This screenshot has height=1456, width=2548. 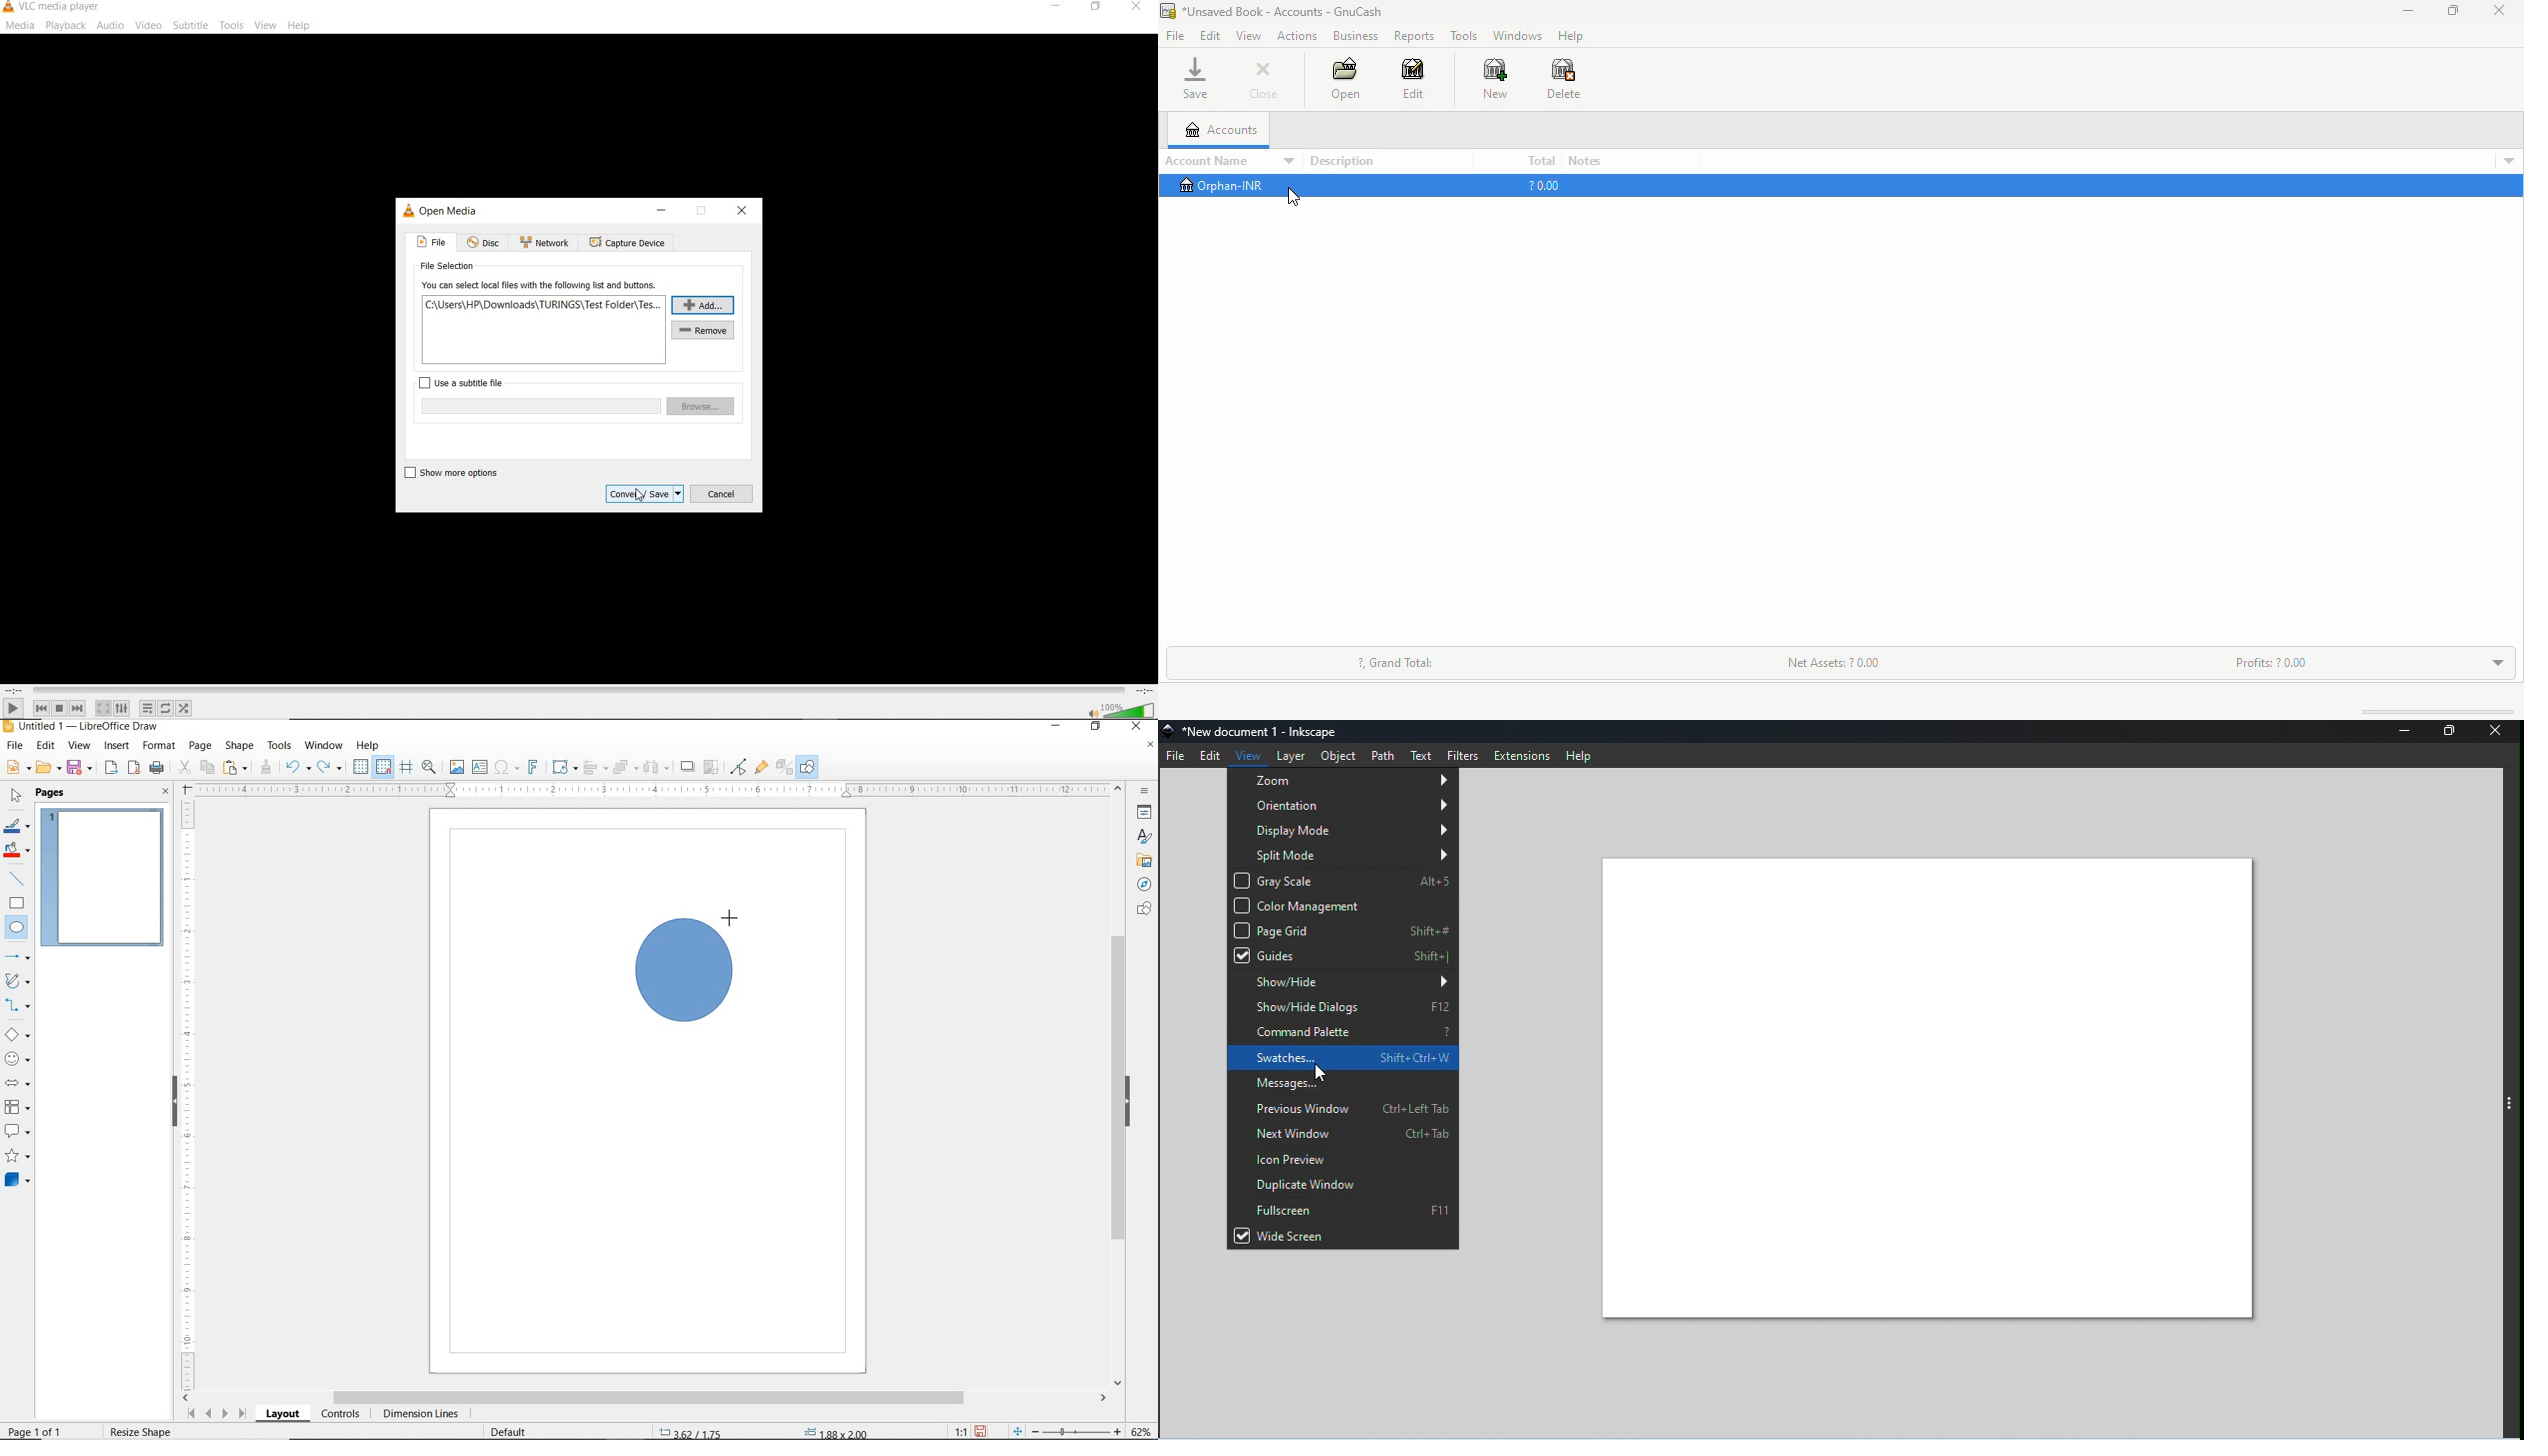 I want to click on EXPORT AS PDF, so click(x=134, y=769).